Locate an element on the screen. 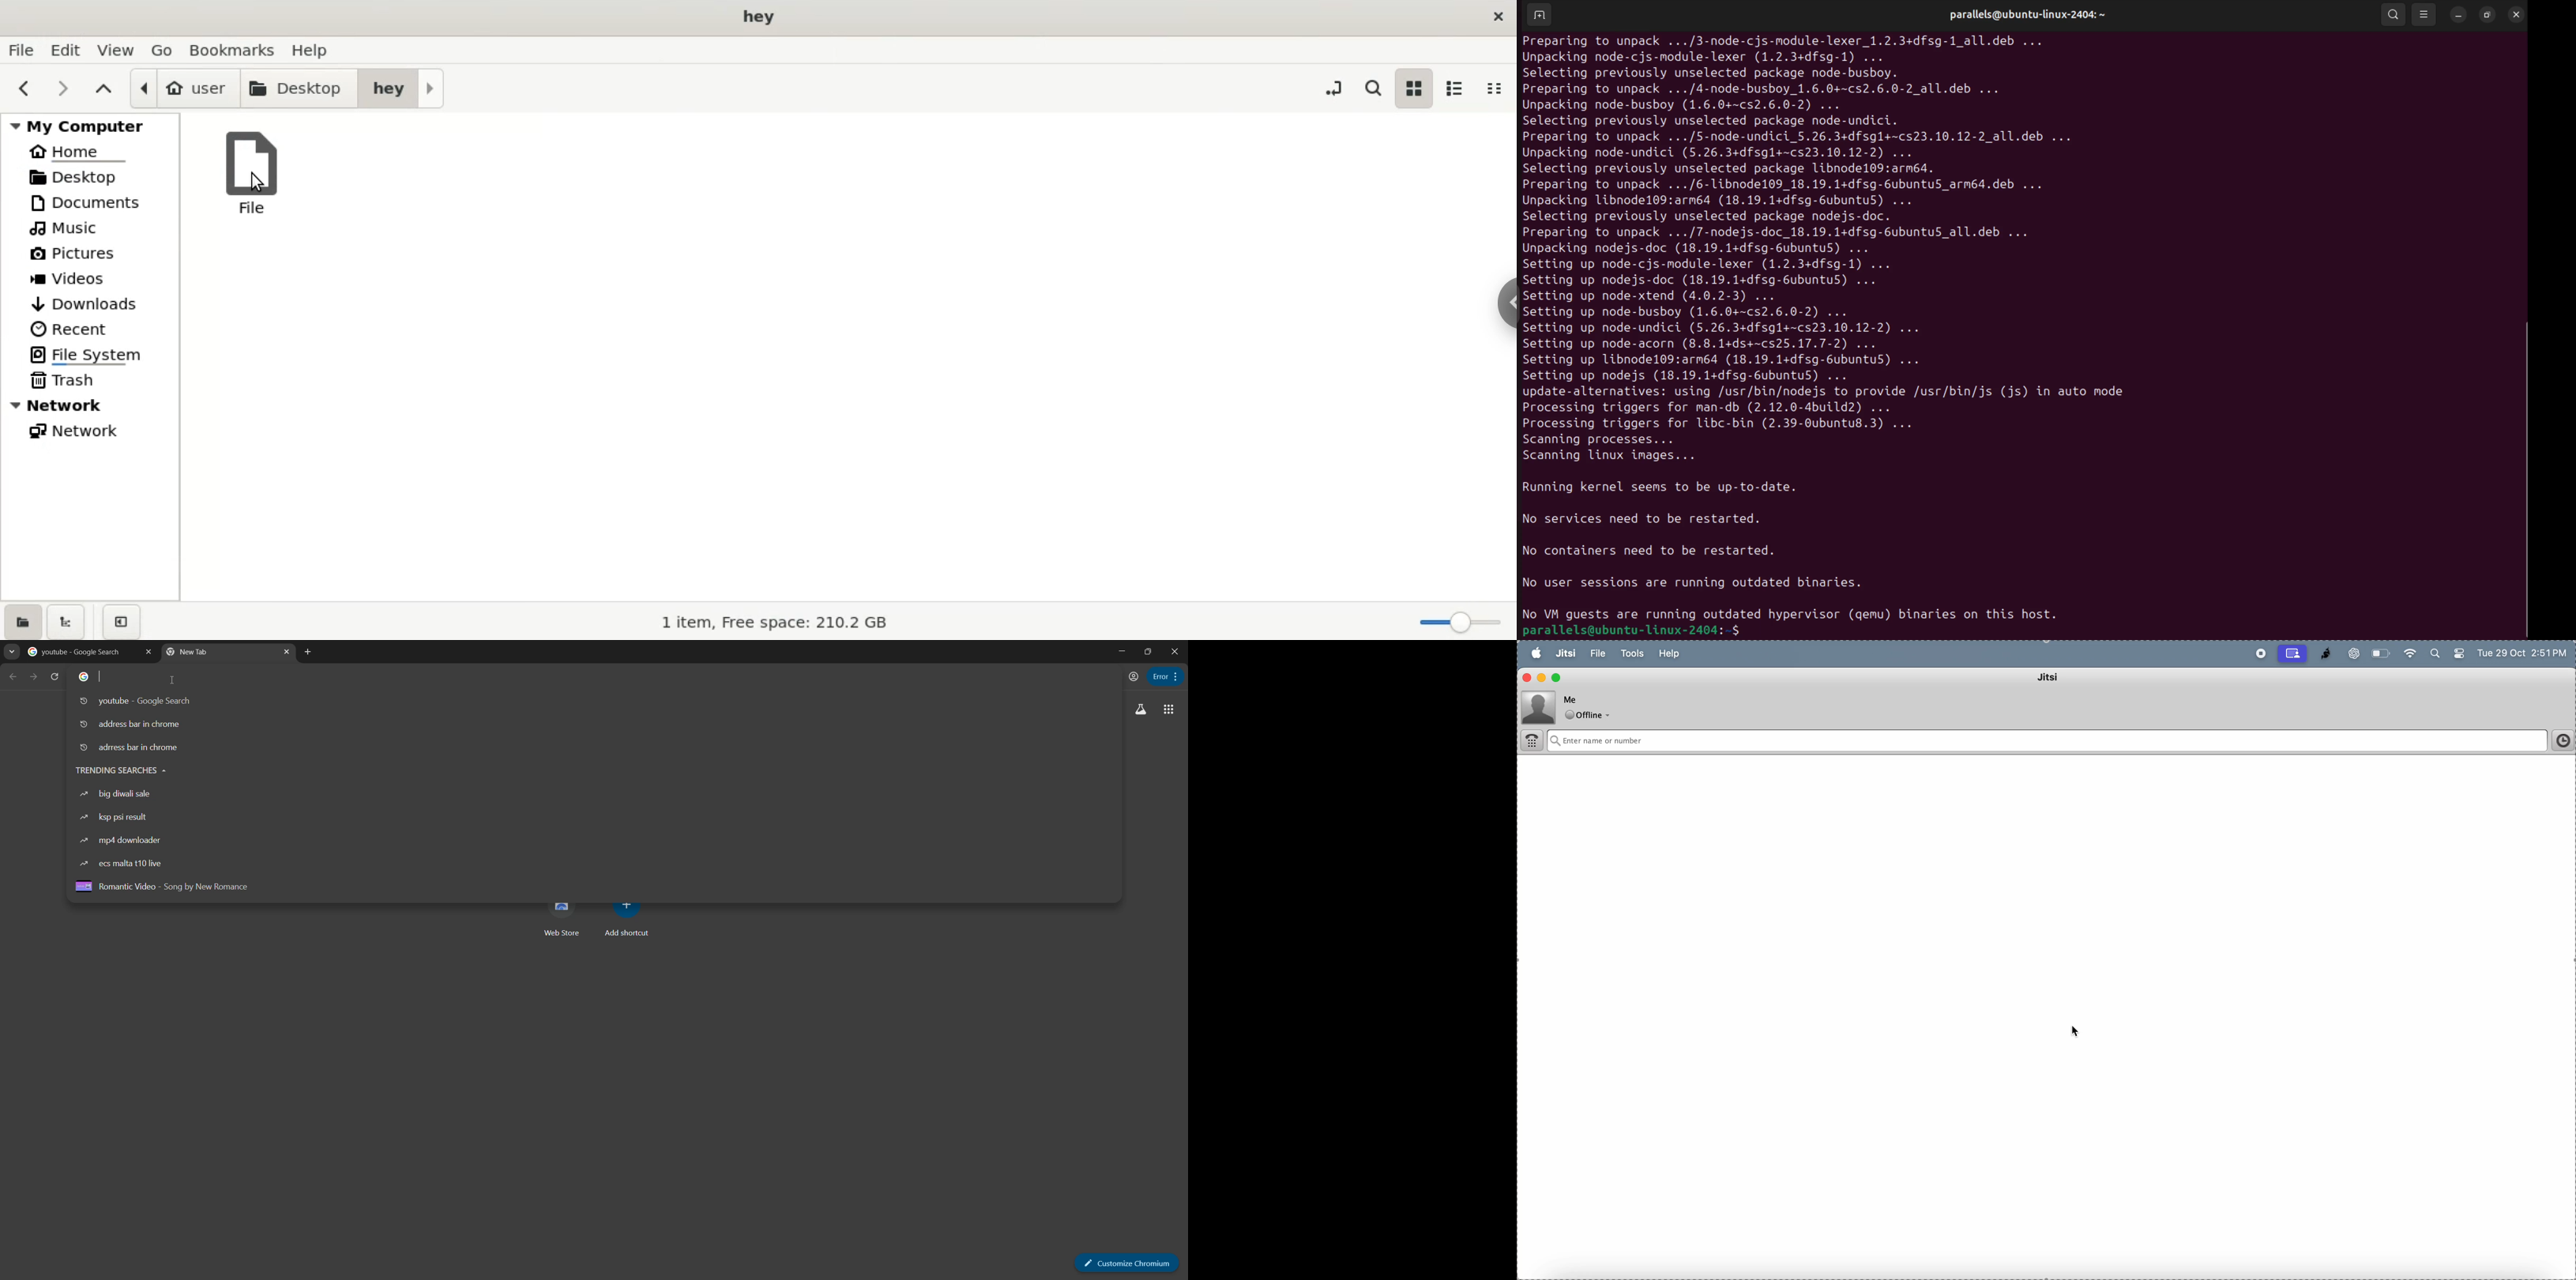  youtube google search is located at coordinates (76, 653).